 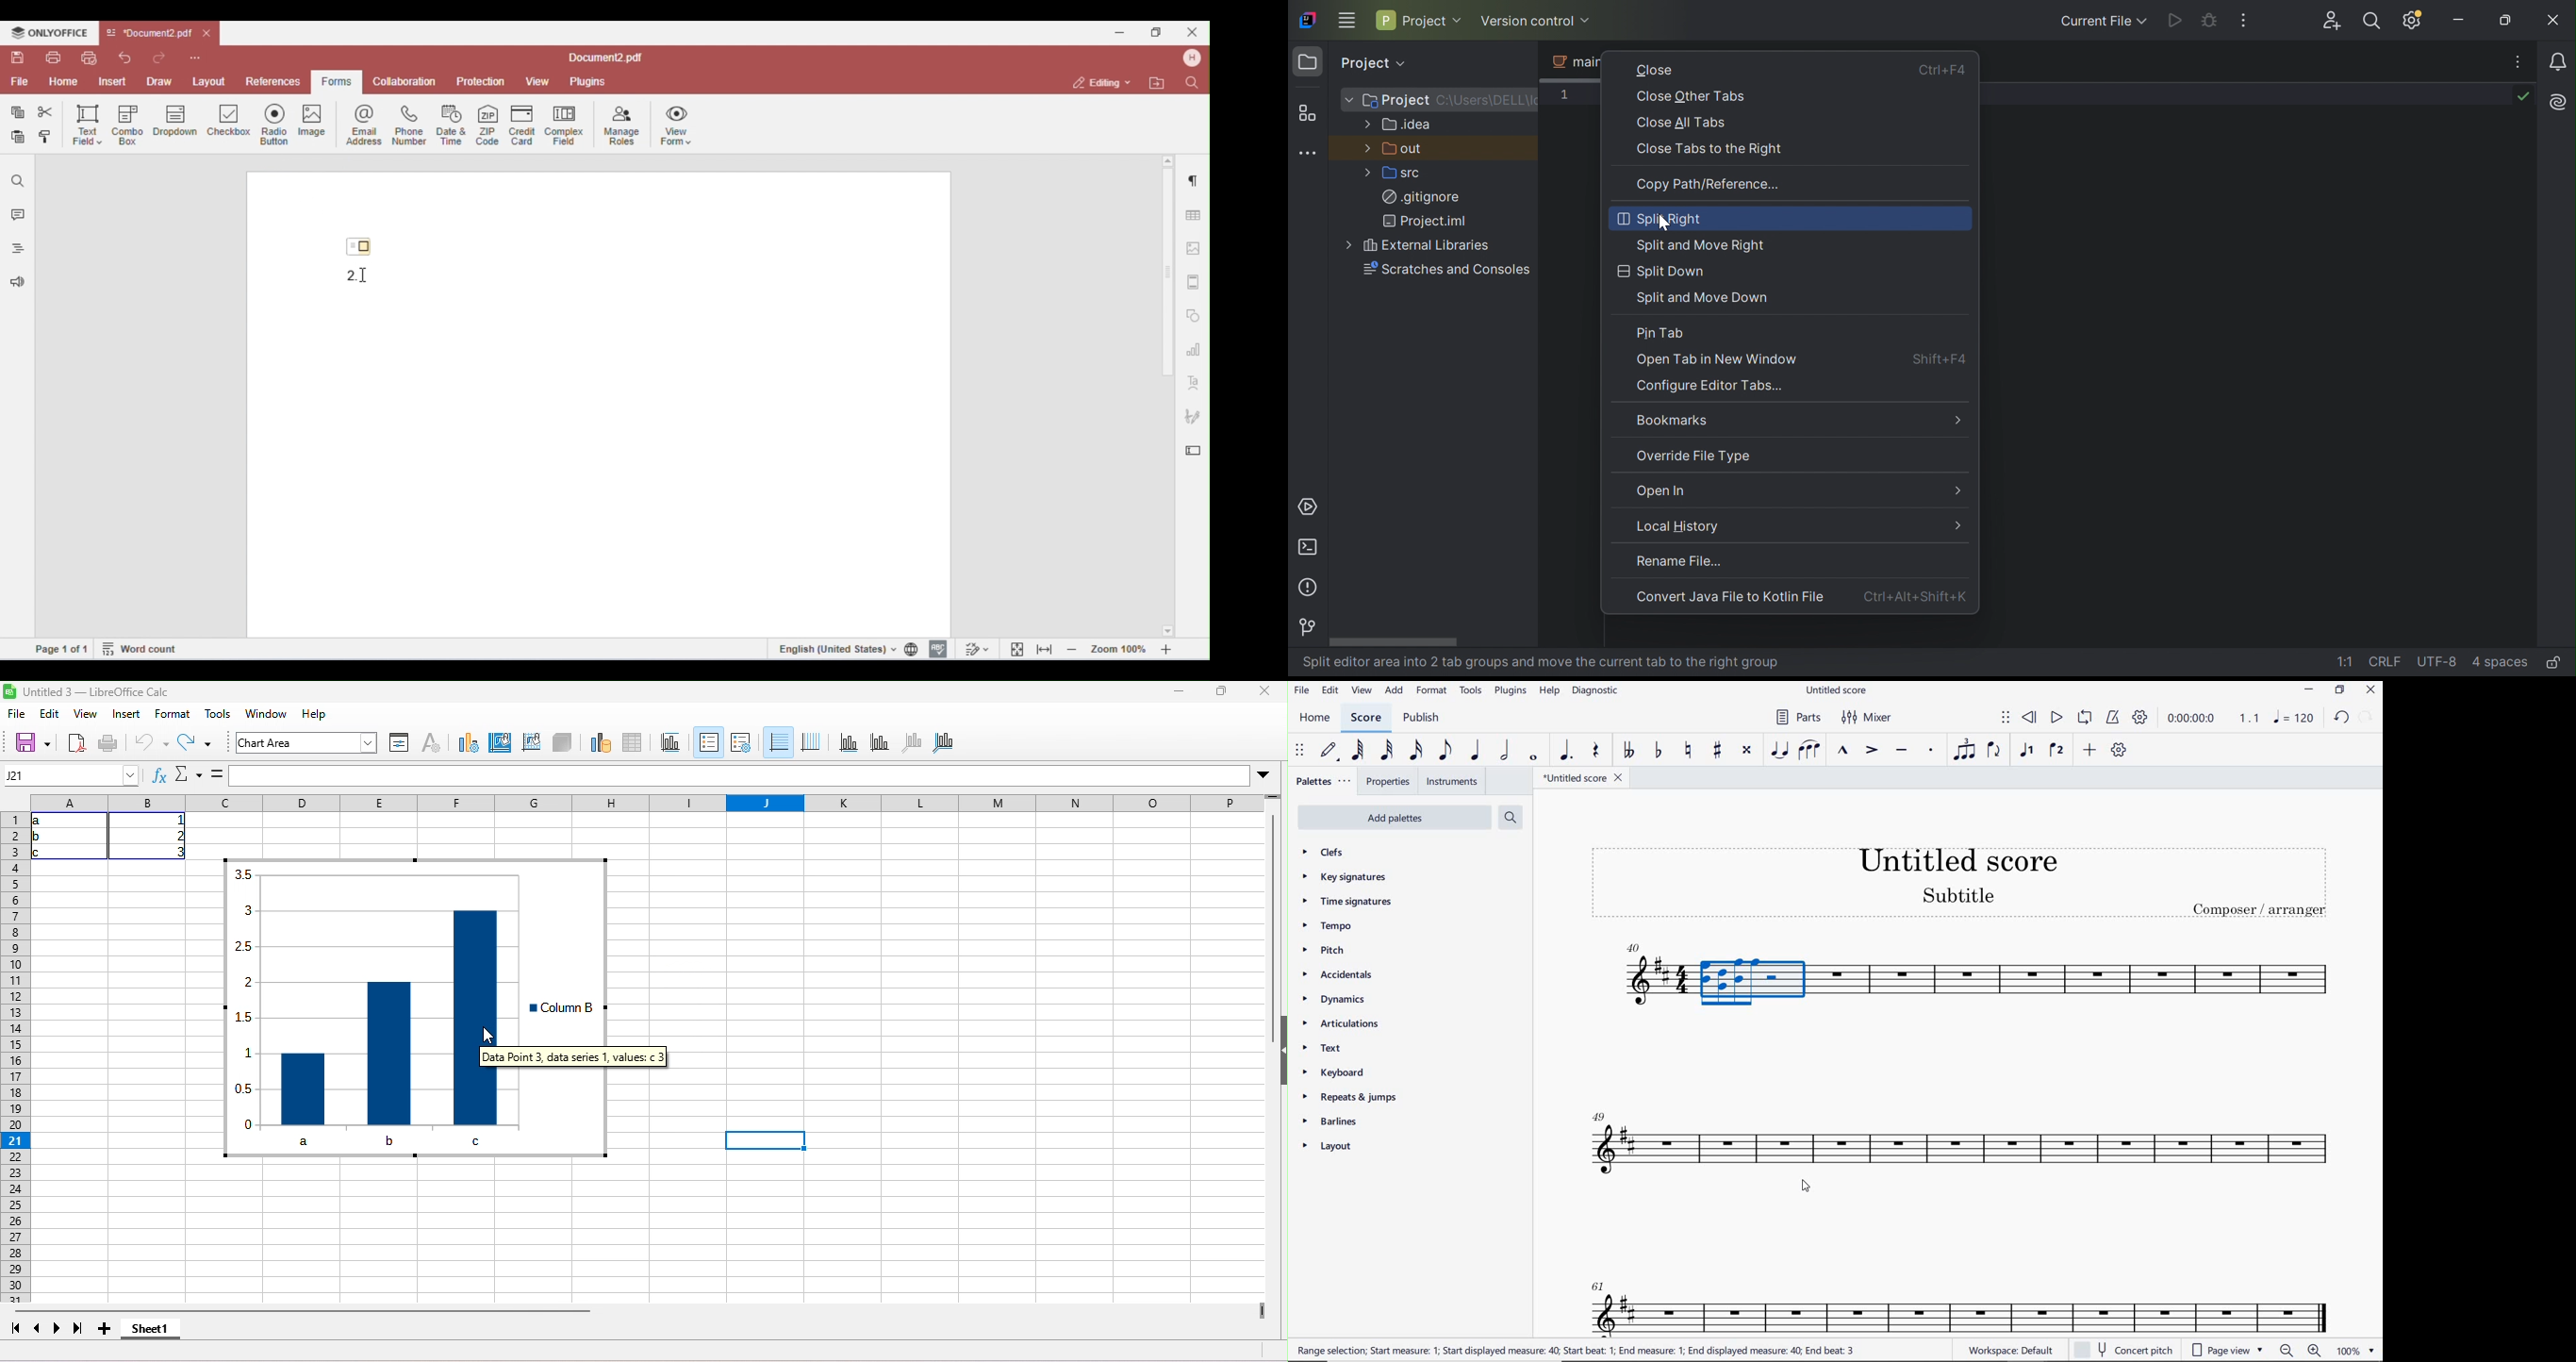 What do you see at coordinates (11, 1328) in the screenshot?
I see `scroll to first sheet` at bounding box center [11, 1328].